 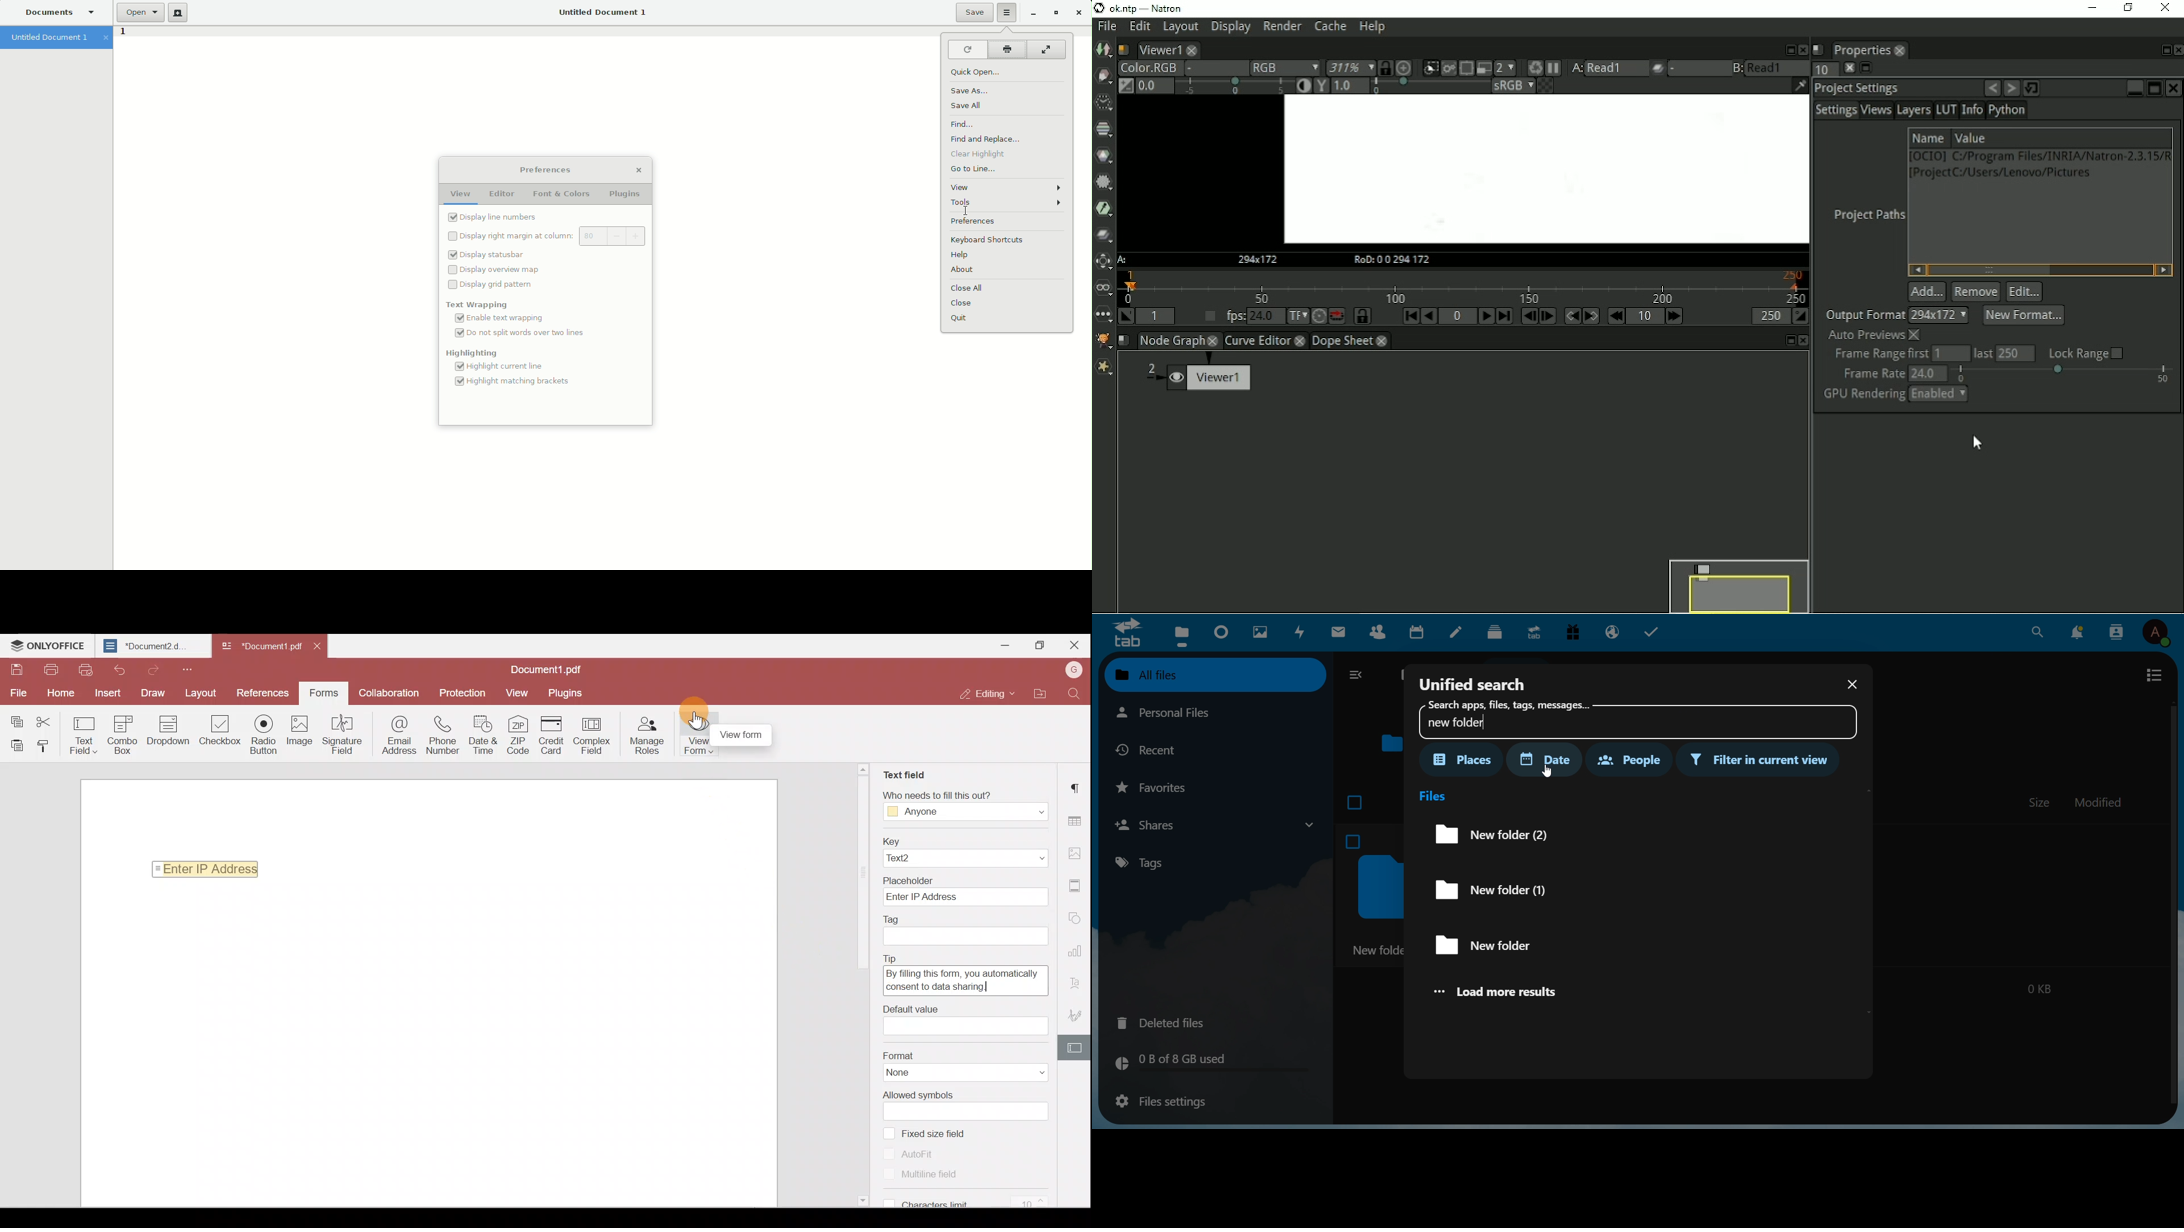 I want to click on ONLYOFFICE, so click(x=48, y=645).